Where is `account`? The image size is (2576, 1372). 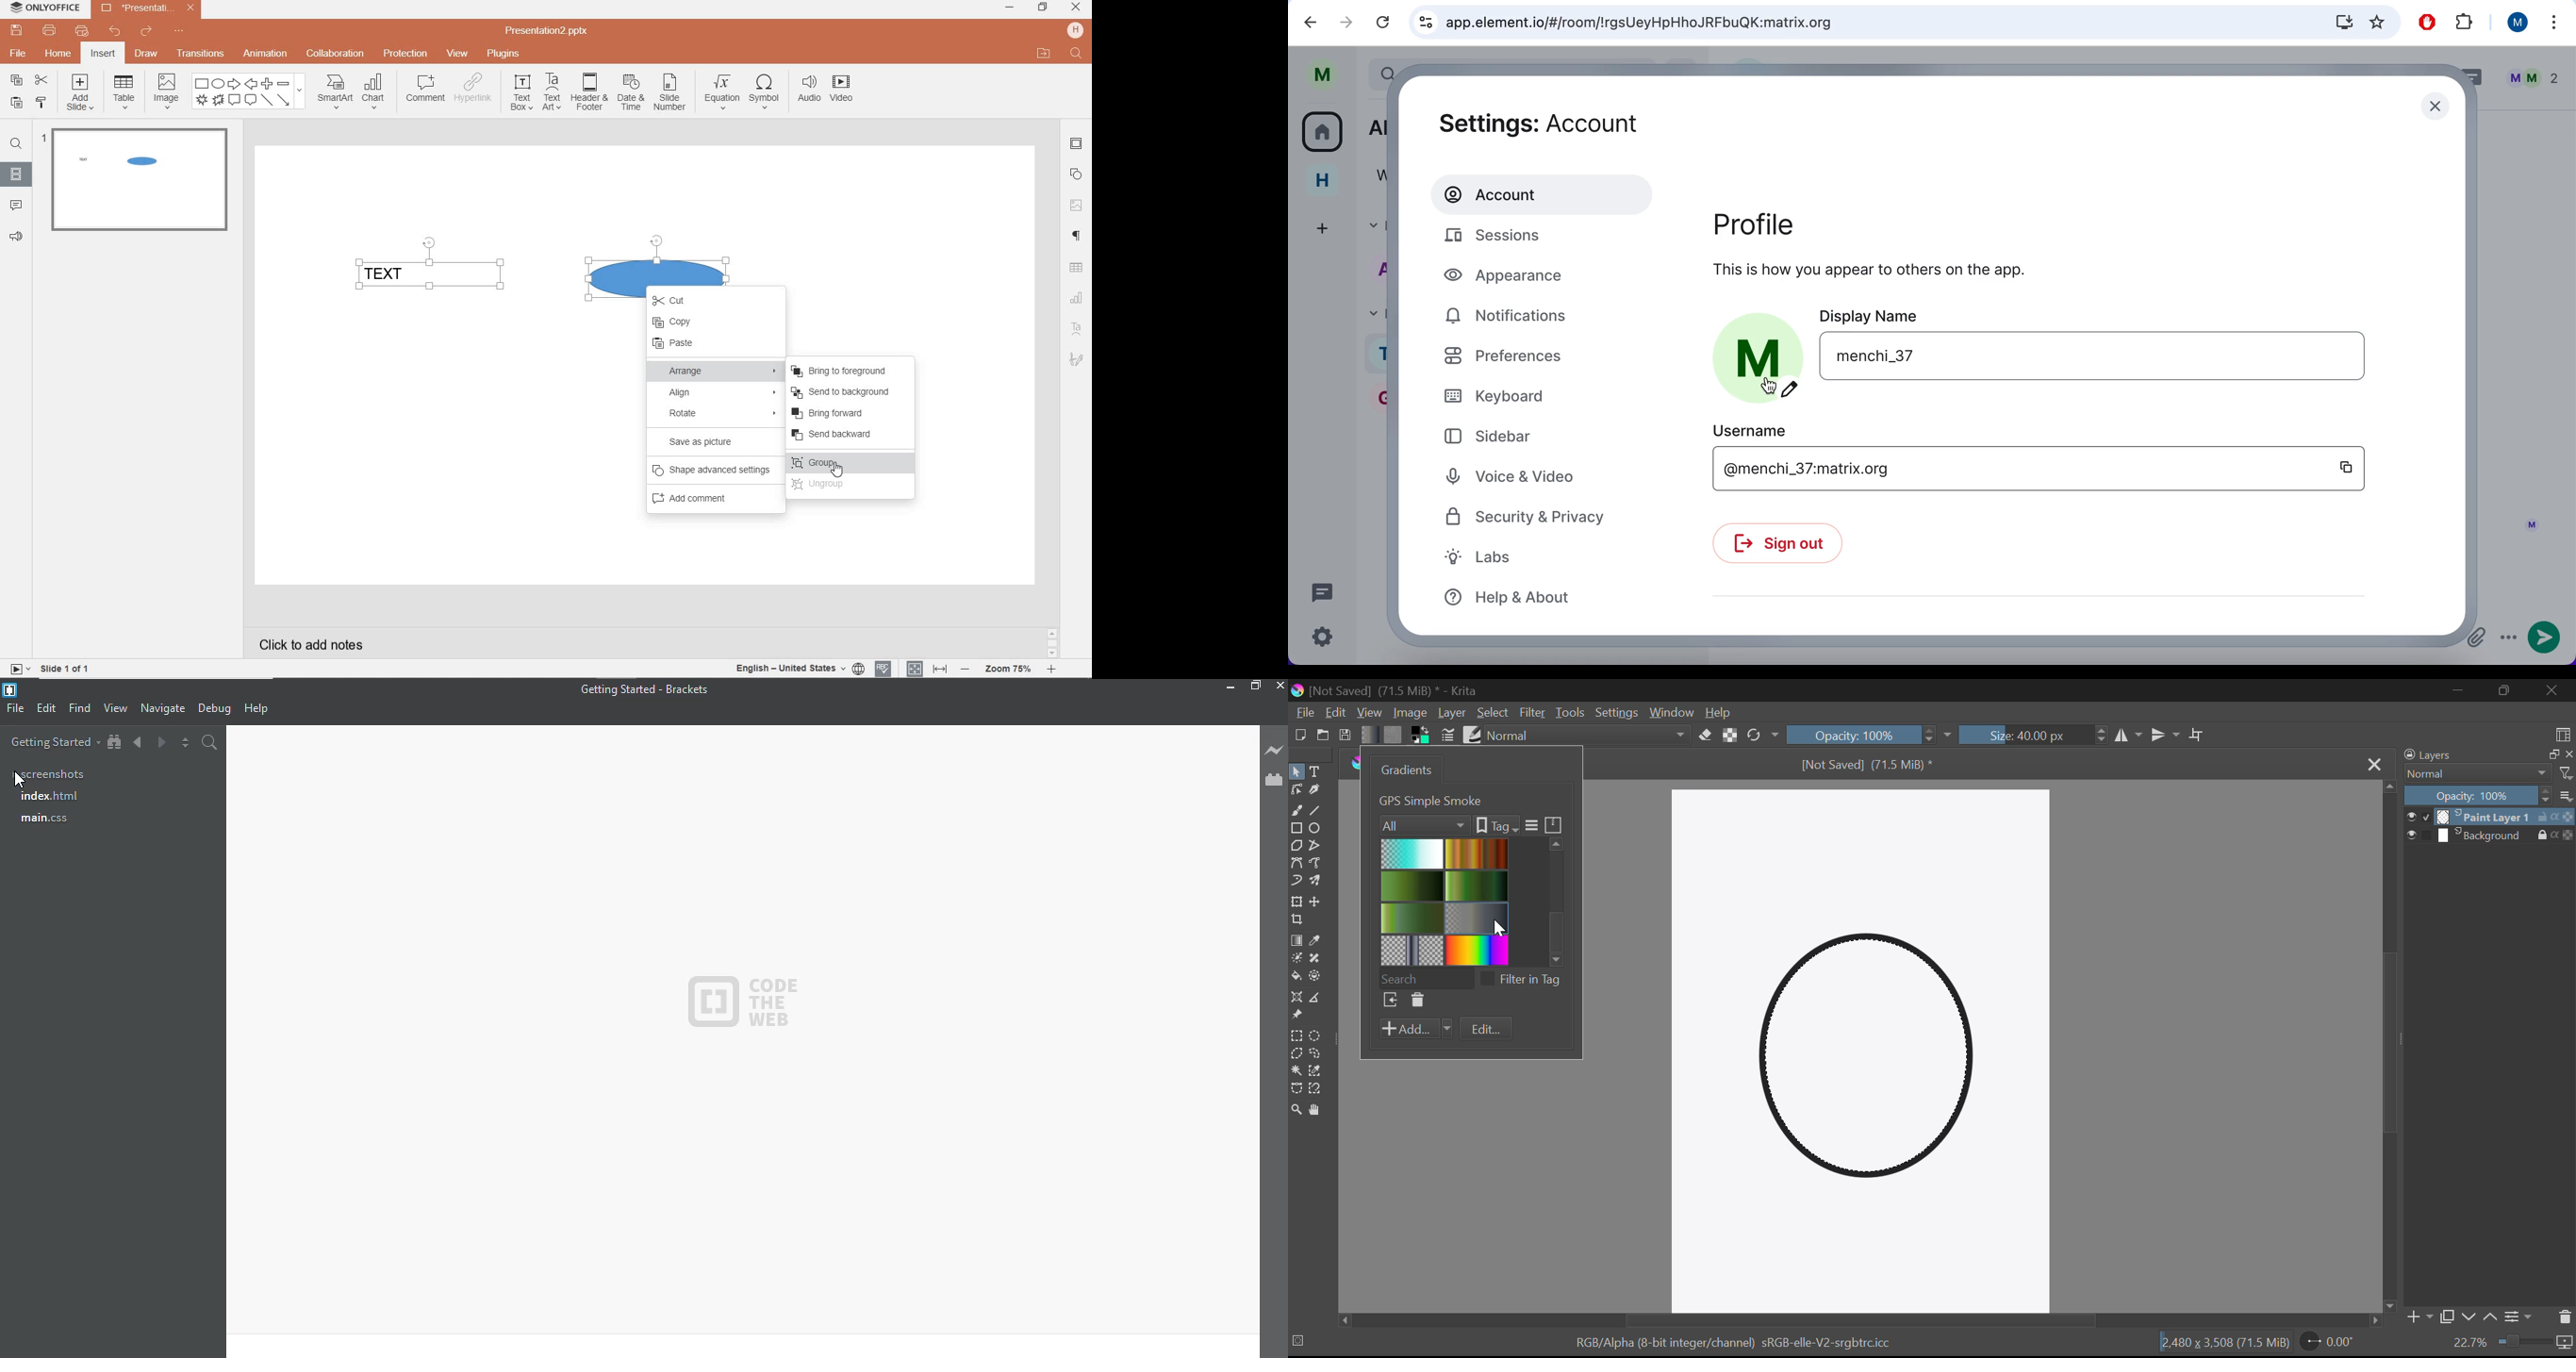
account is located at coordinates (1545, 193).